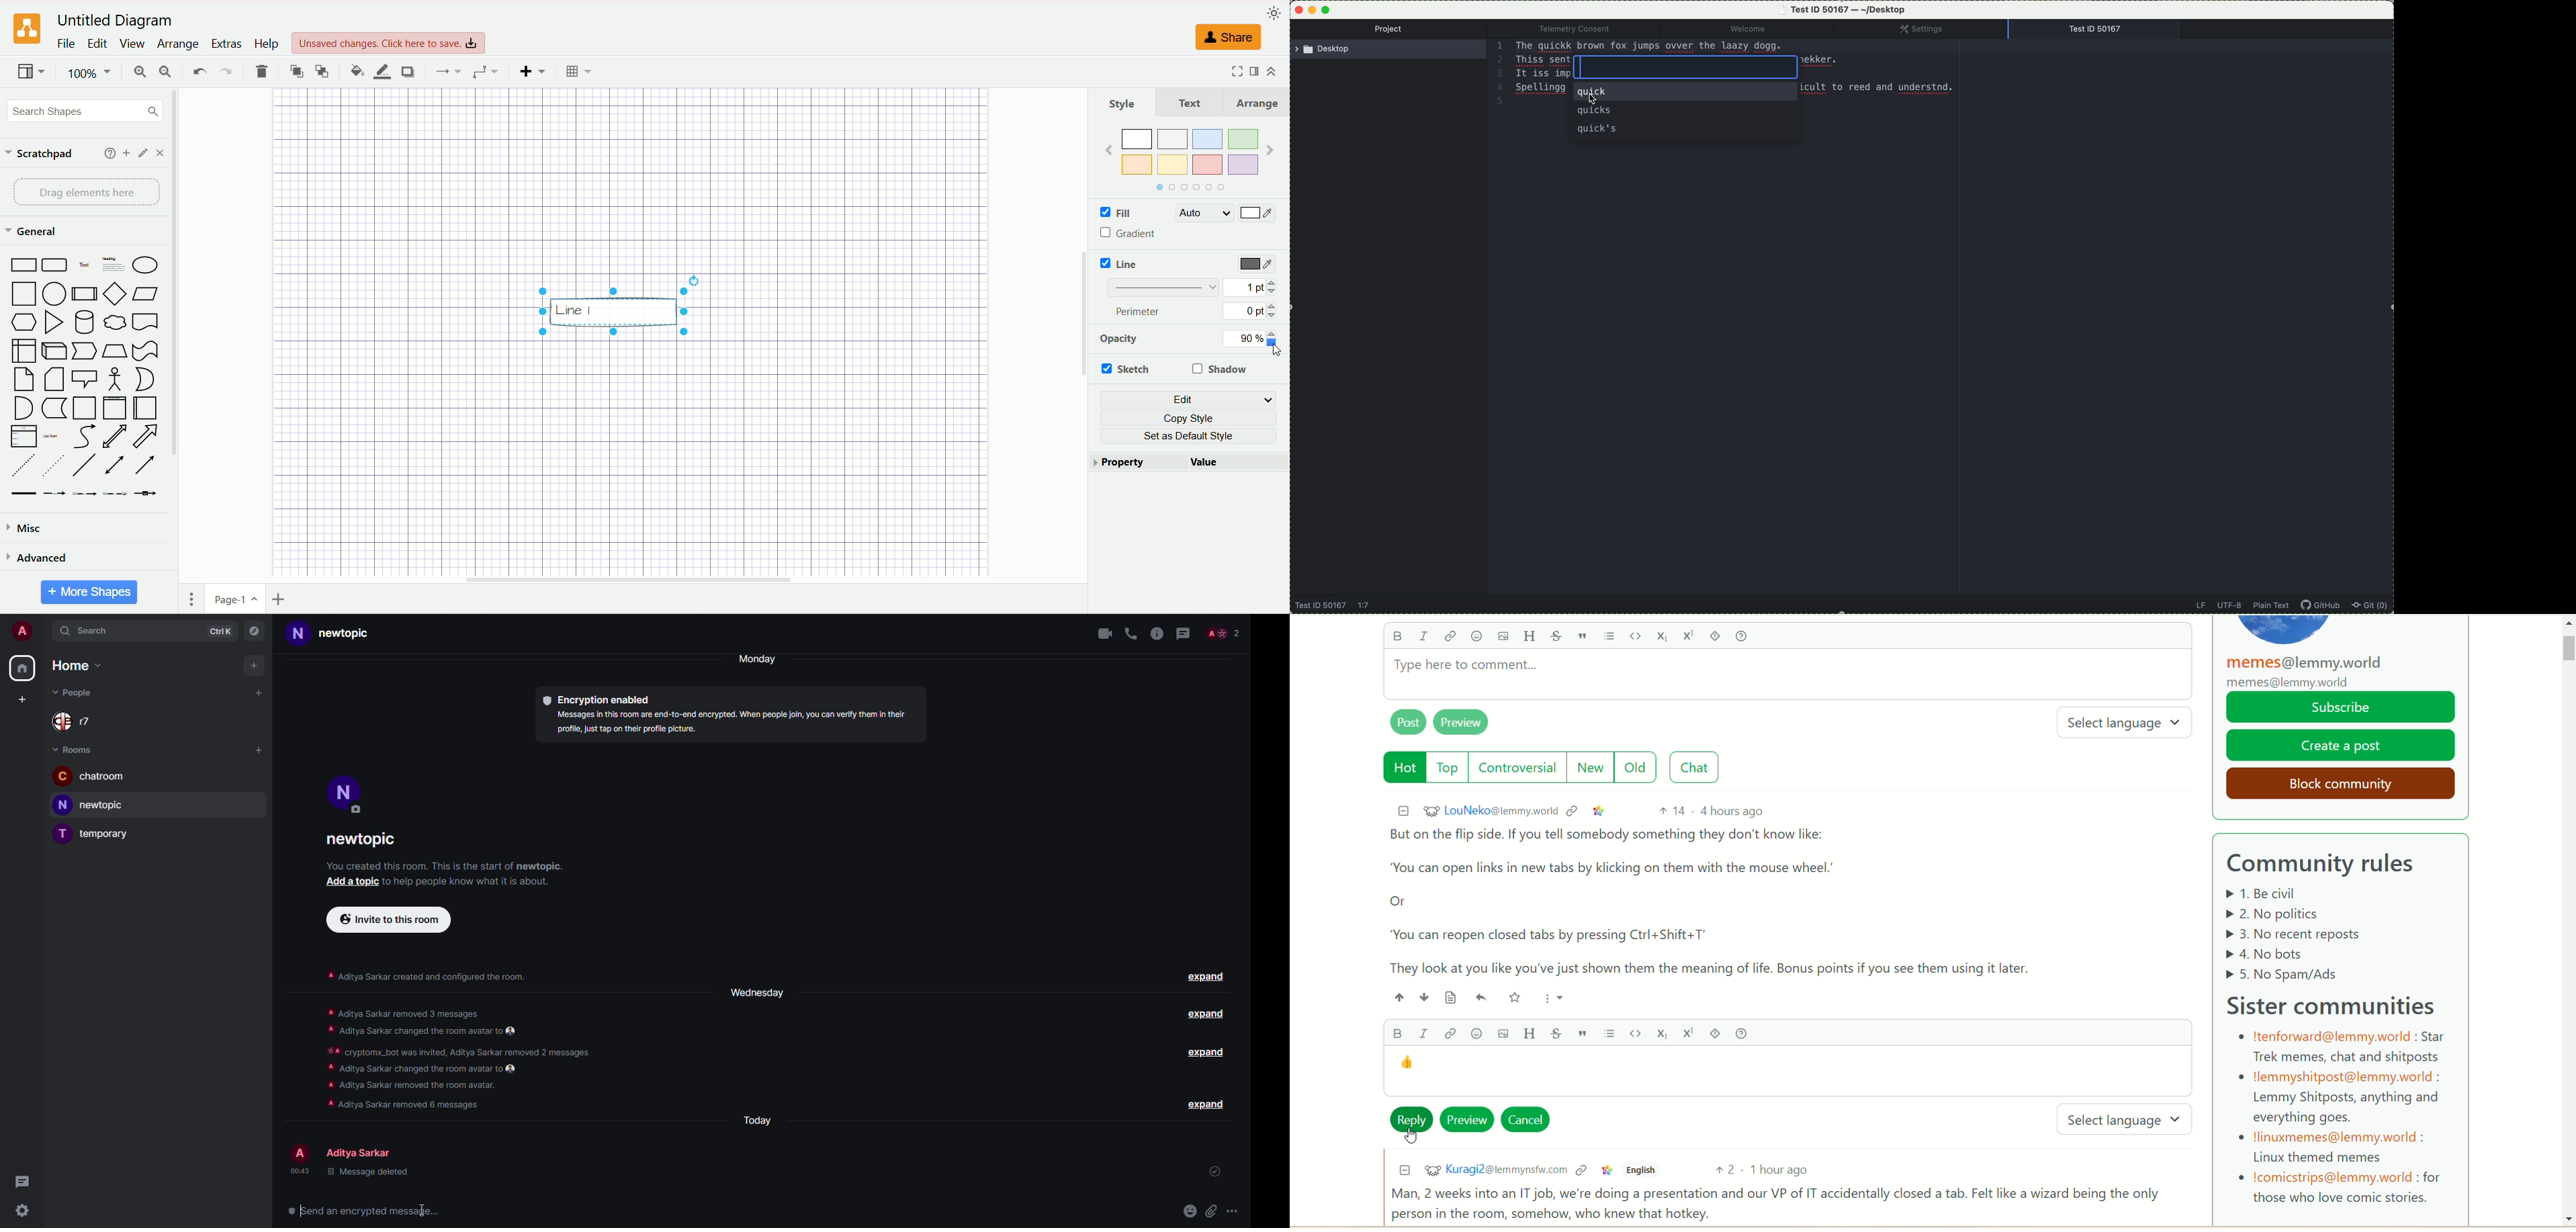 The image size is (2576, 1232). What do you see at coordinates (763, 659) in the screenshot?
I see `day` at bounding box center [763, 659].